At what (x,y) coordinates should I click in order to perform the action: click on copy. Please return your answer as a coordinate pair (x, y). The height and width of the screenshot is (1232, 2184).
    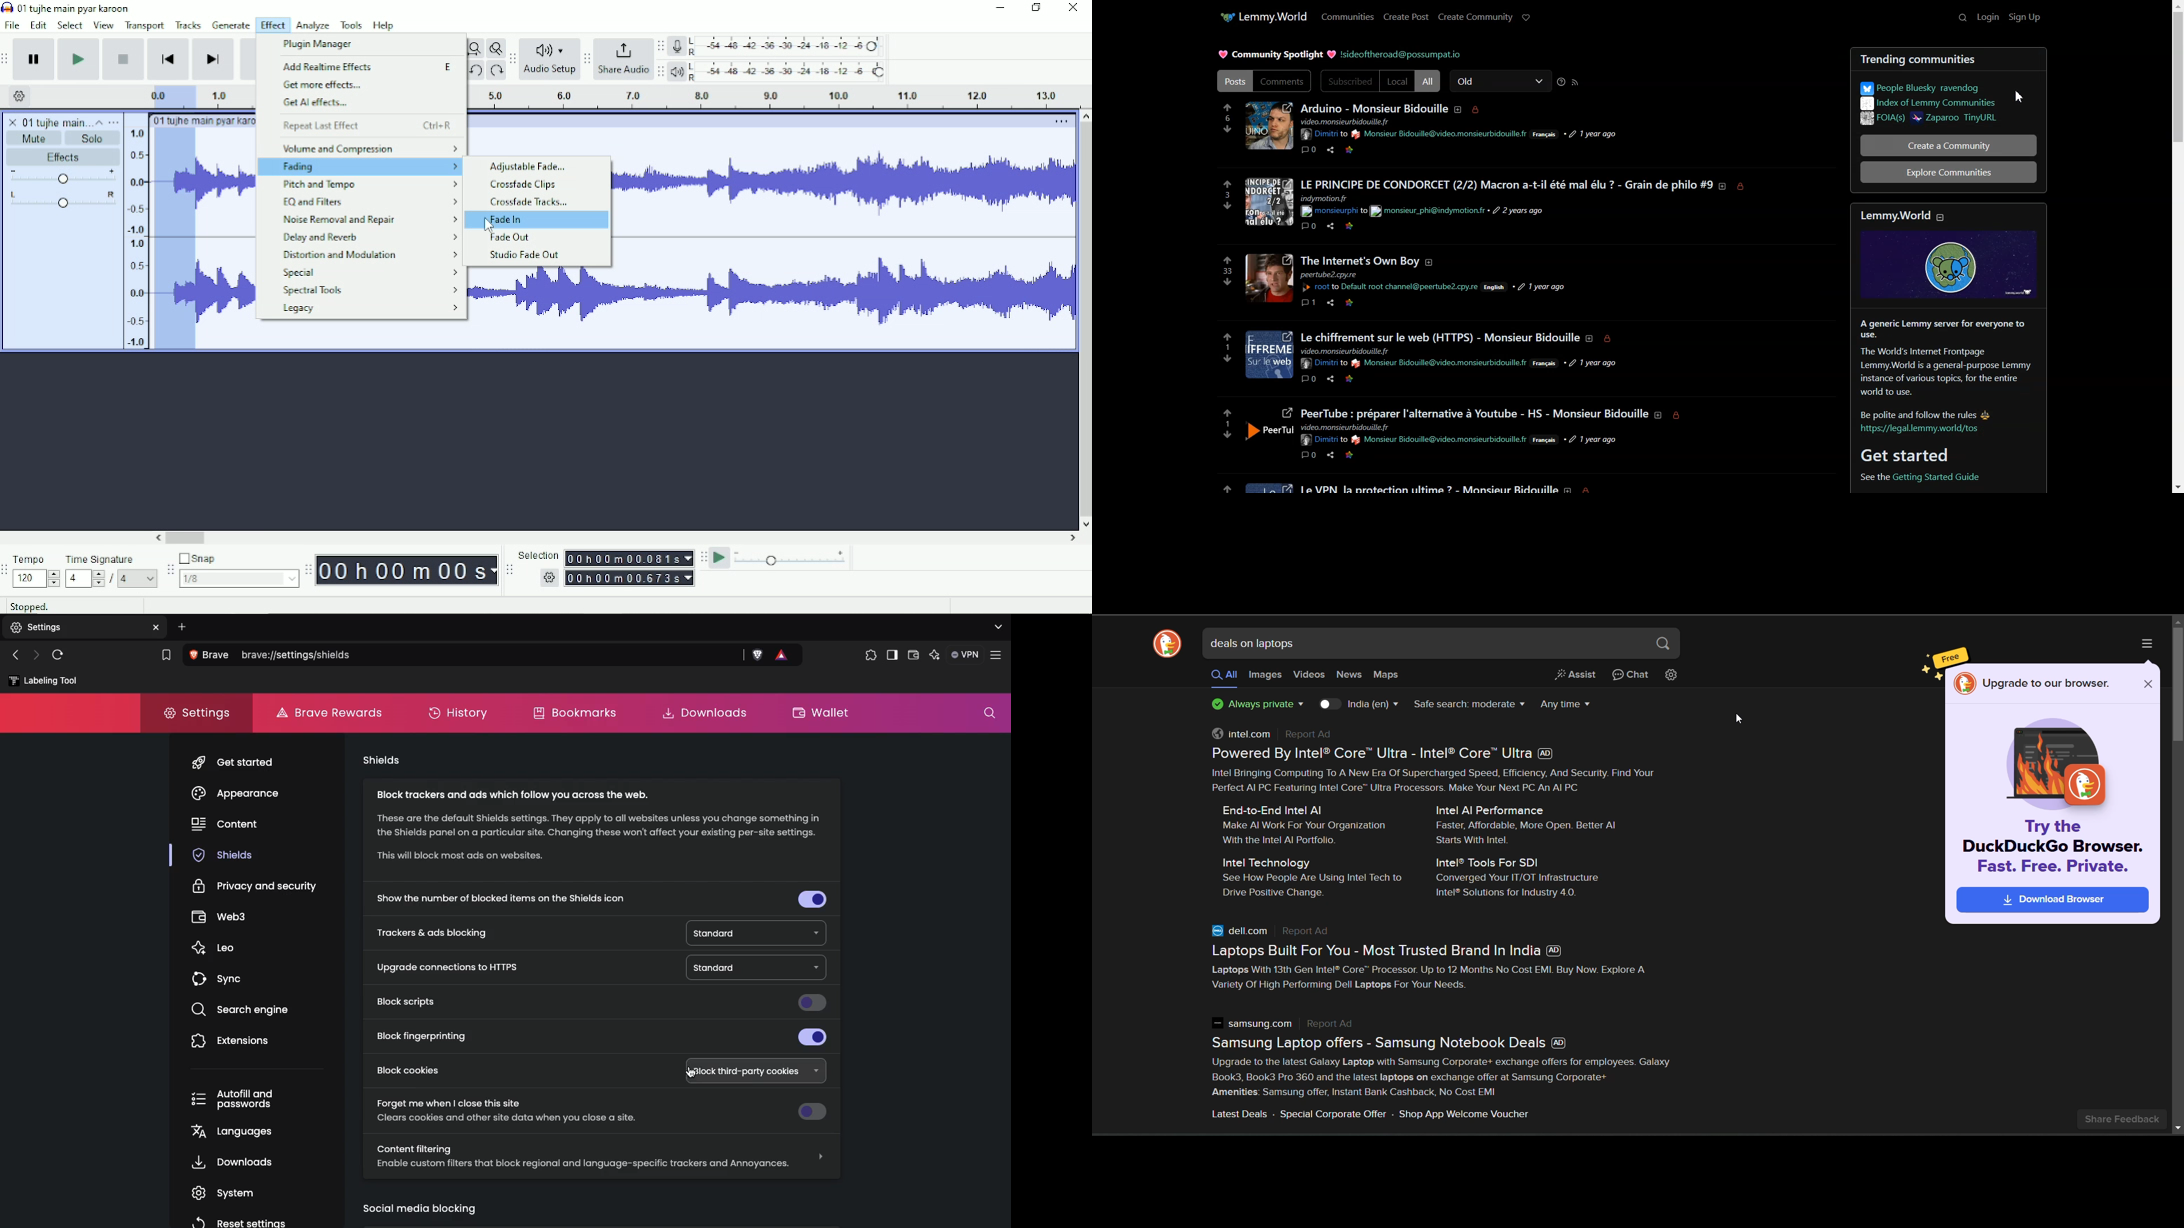
    Looking at the image, I should click on (1392, 228).